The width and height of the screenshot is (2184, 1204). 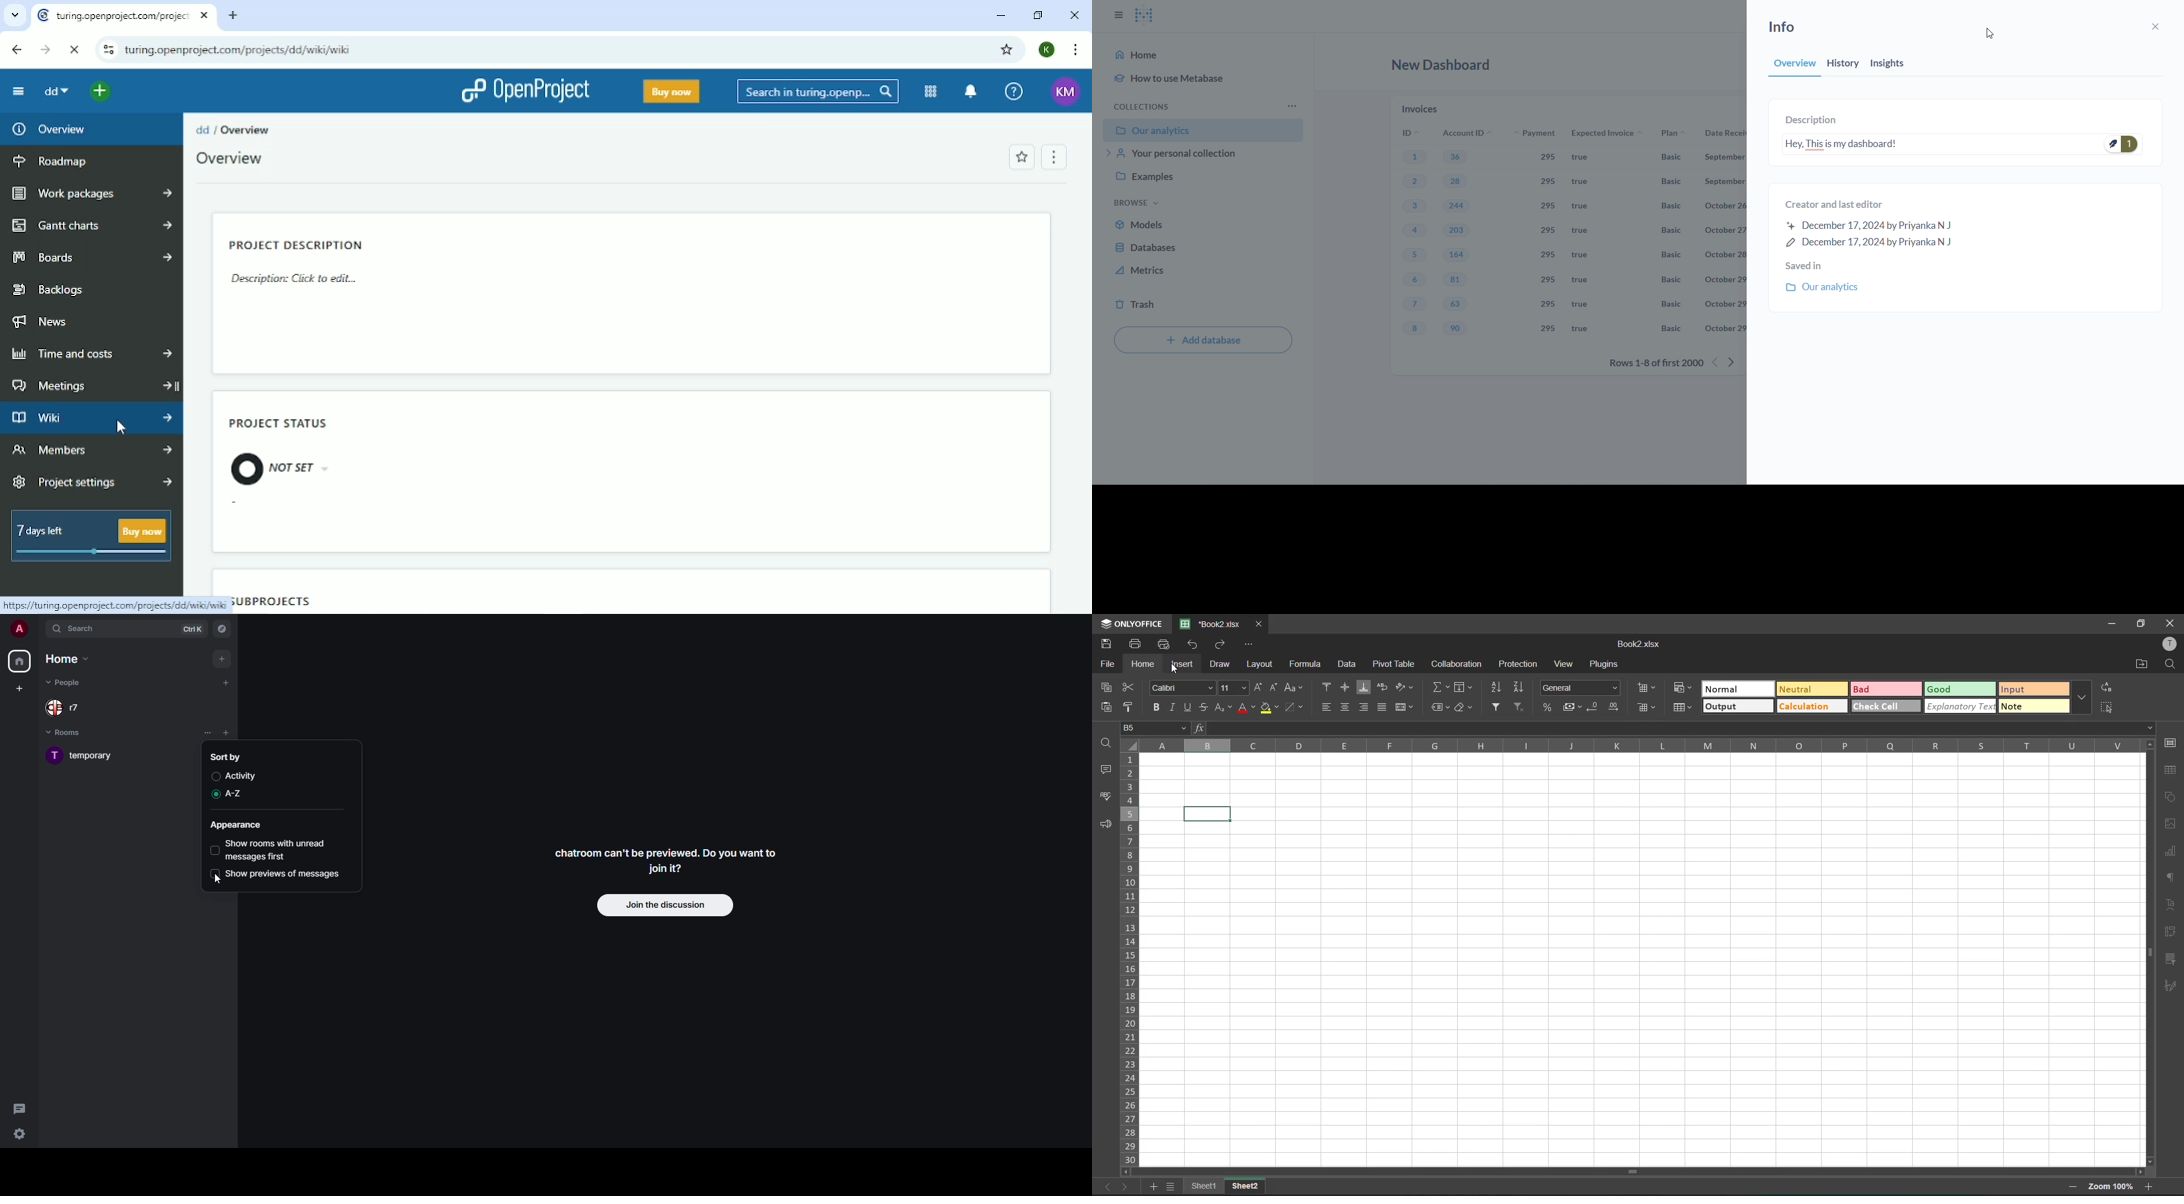 I want to click on feedback, so click(x=1107, y=826).